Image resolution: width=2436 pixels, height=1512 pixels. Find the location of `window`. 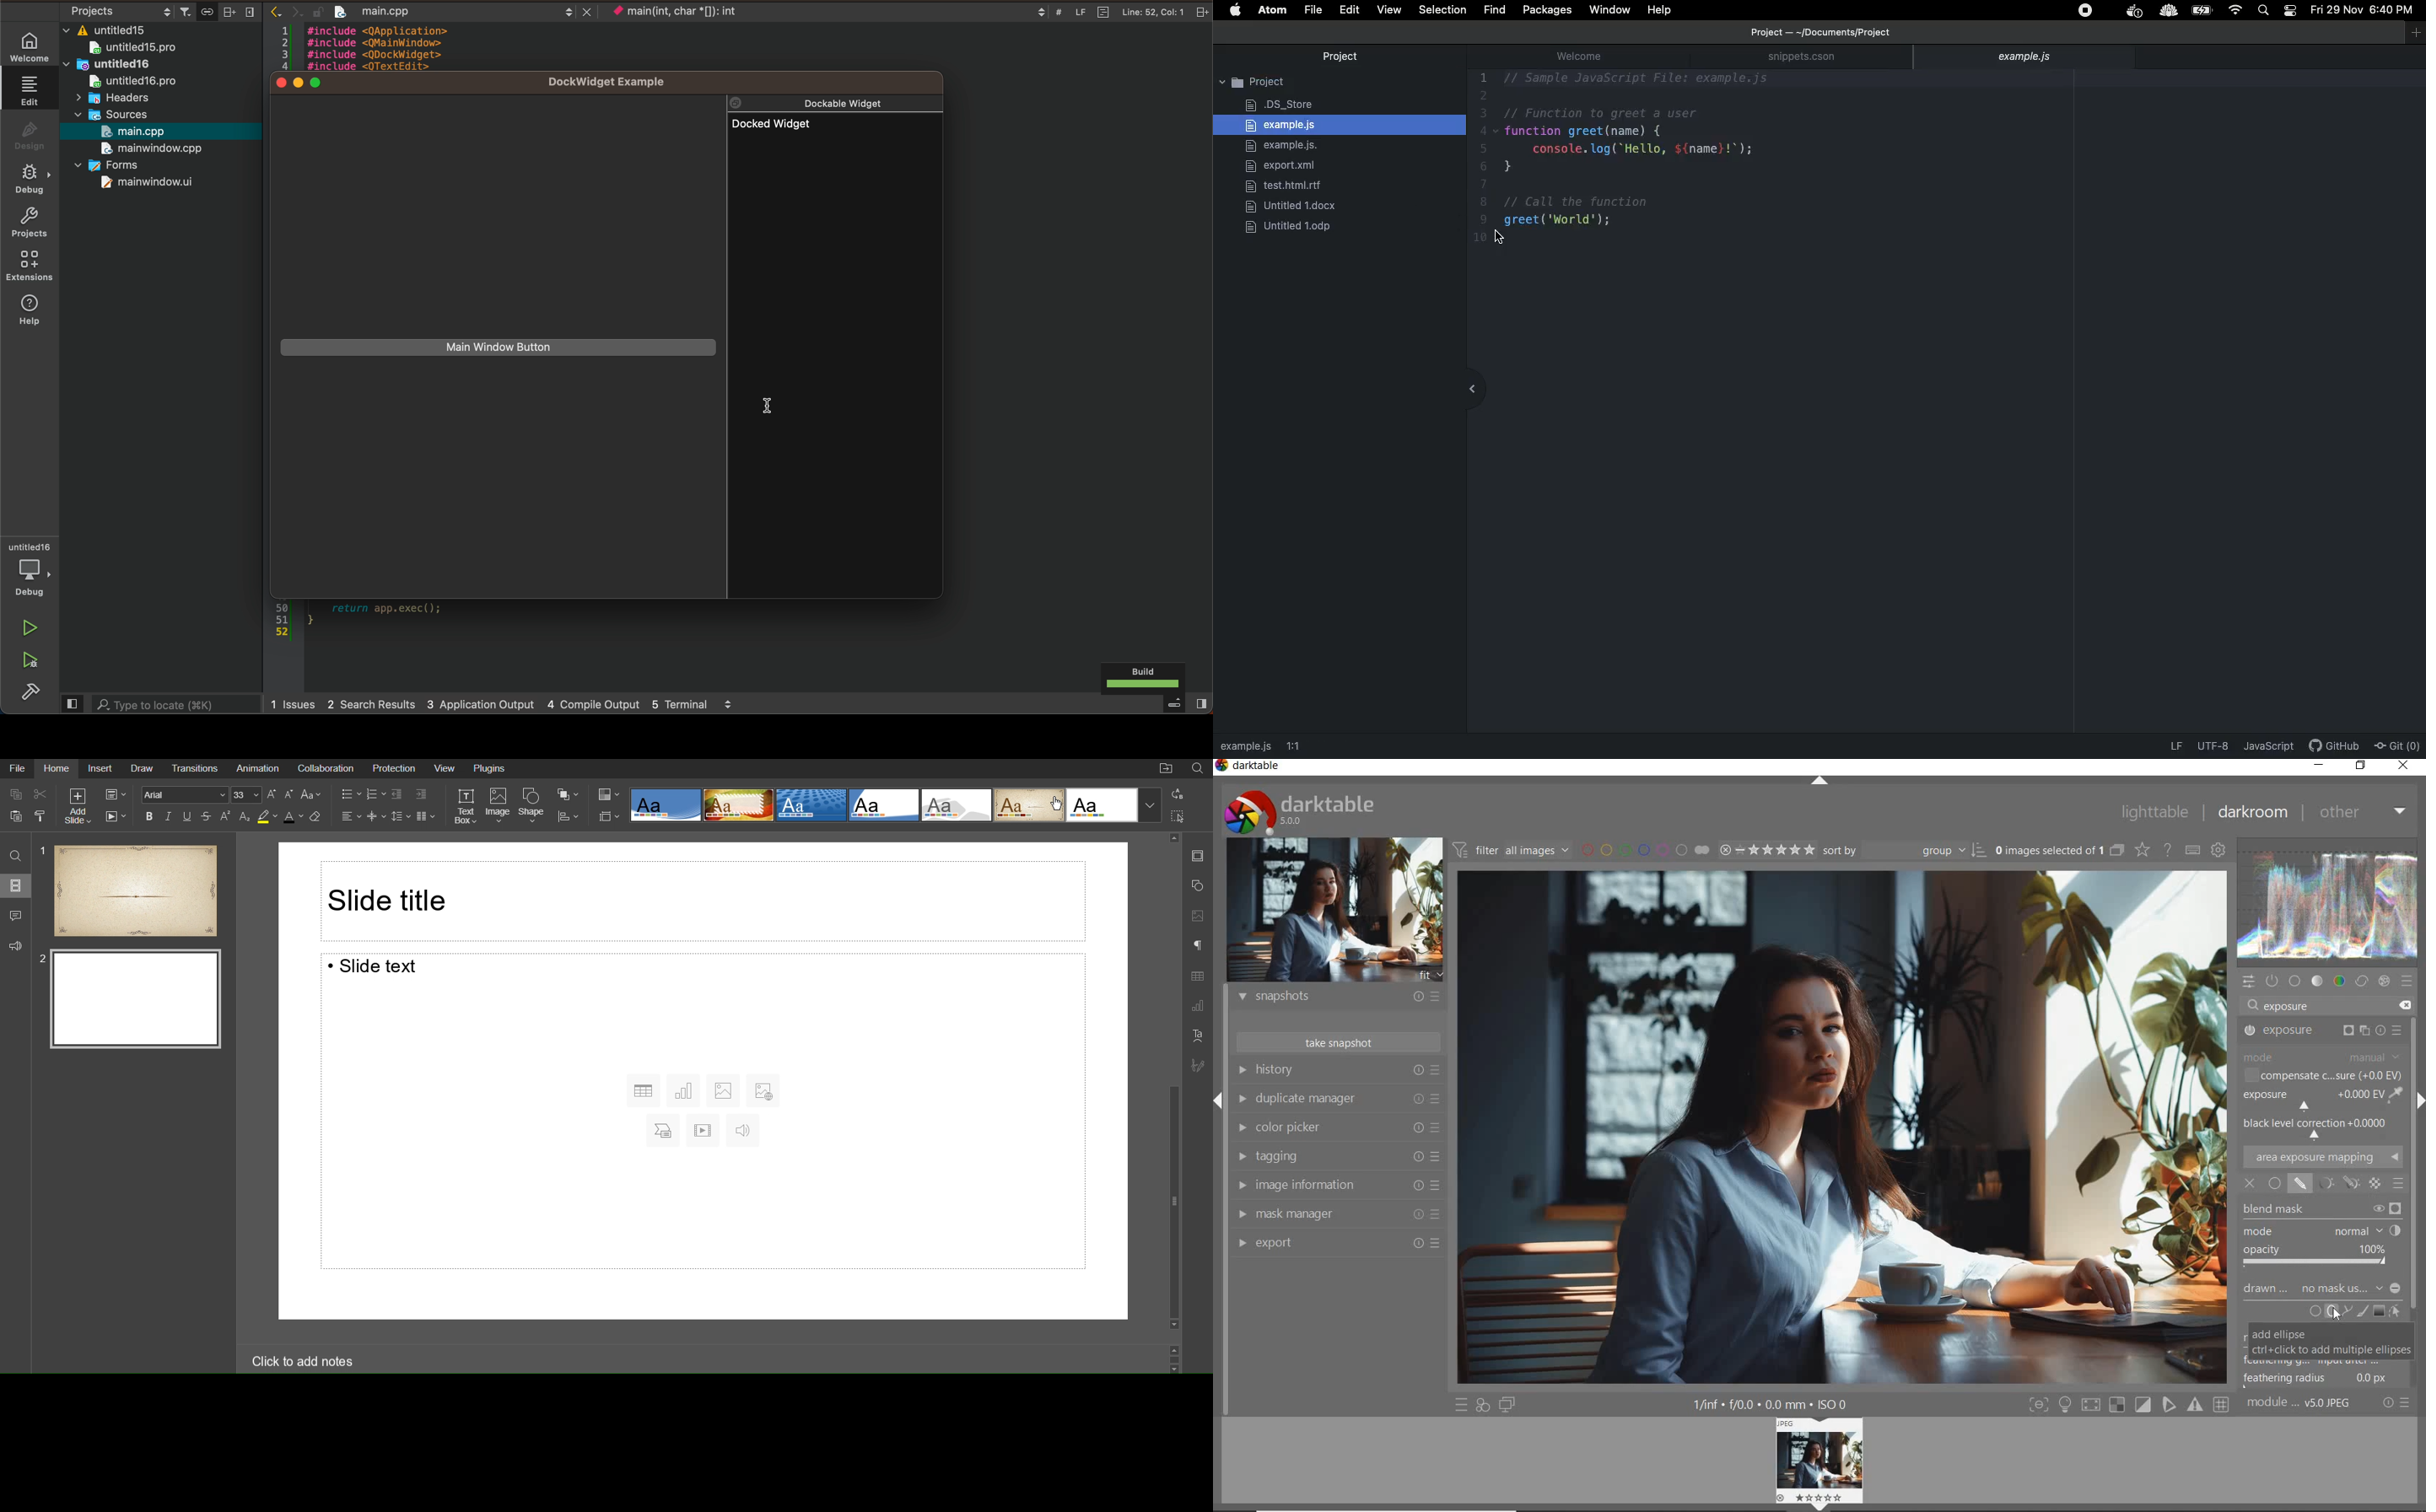

window is located at coordinates (2409, 34).